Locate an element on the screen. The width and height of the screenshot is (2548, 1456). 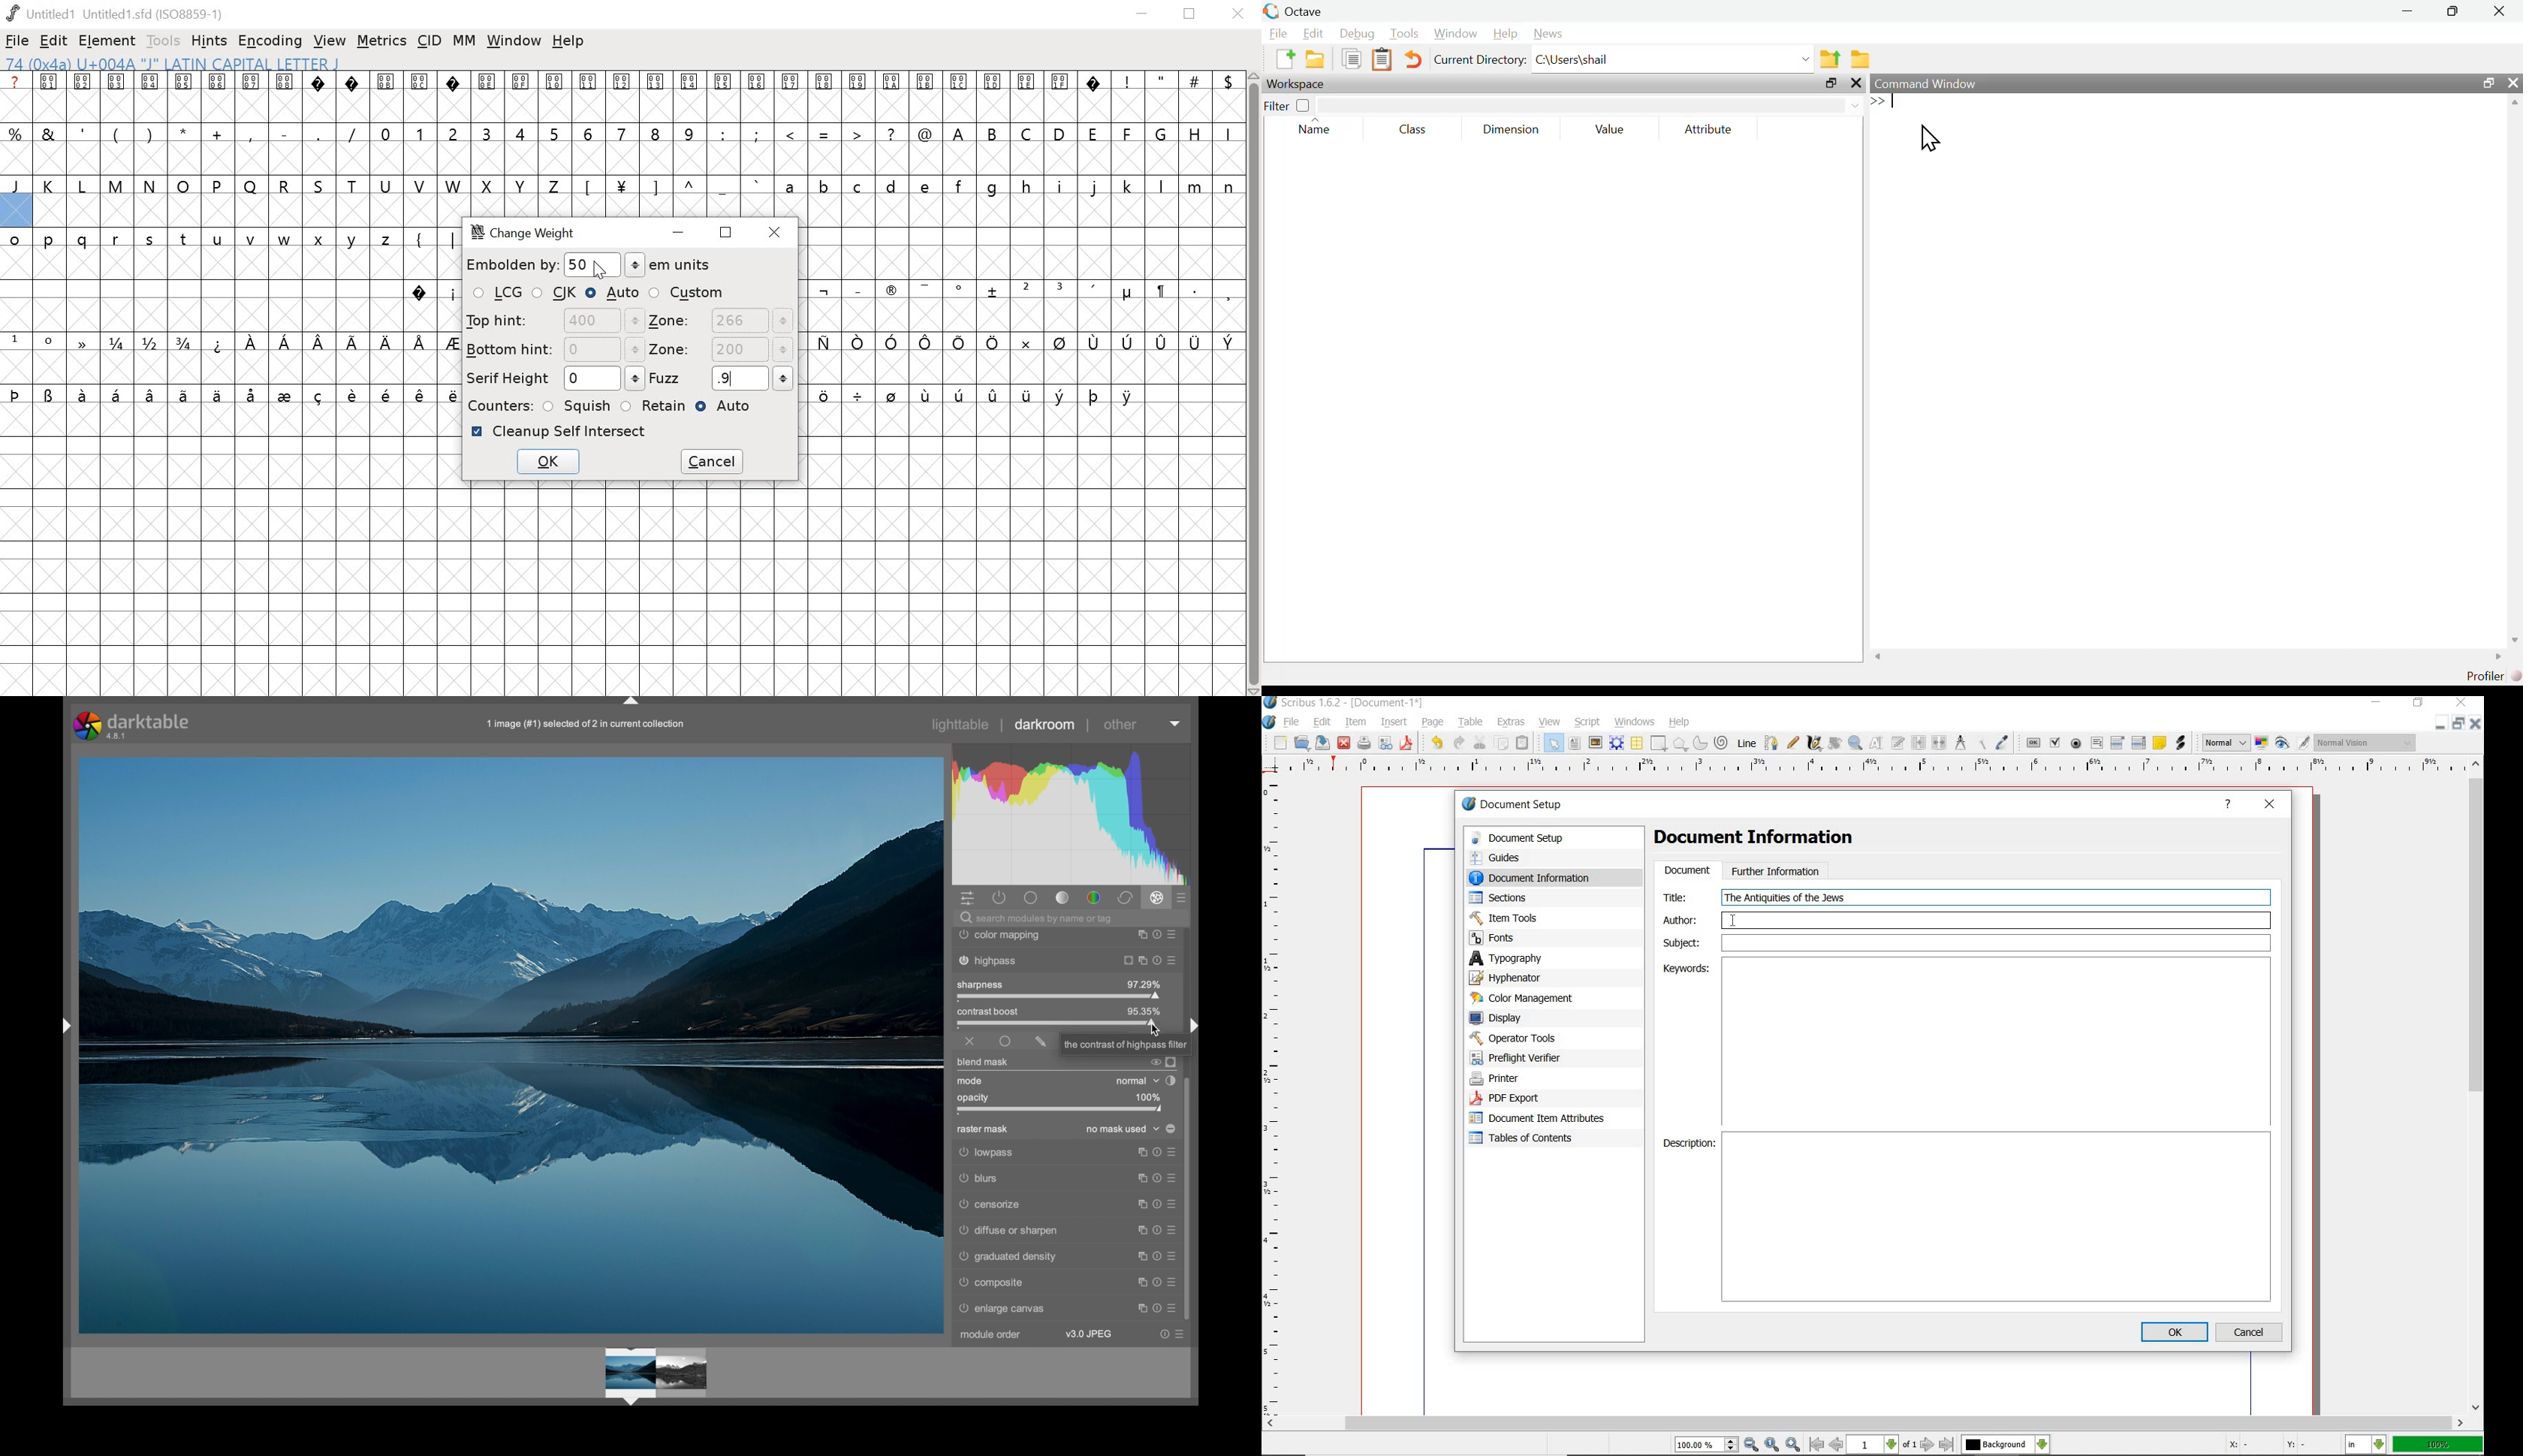
restore down is located at coordinates (2447, 11).